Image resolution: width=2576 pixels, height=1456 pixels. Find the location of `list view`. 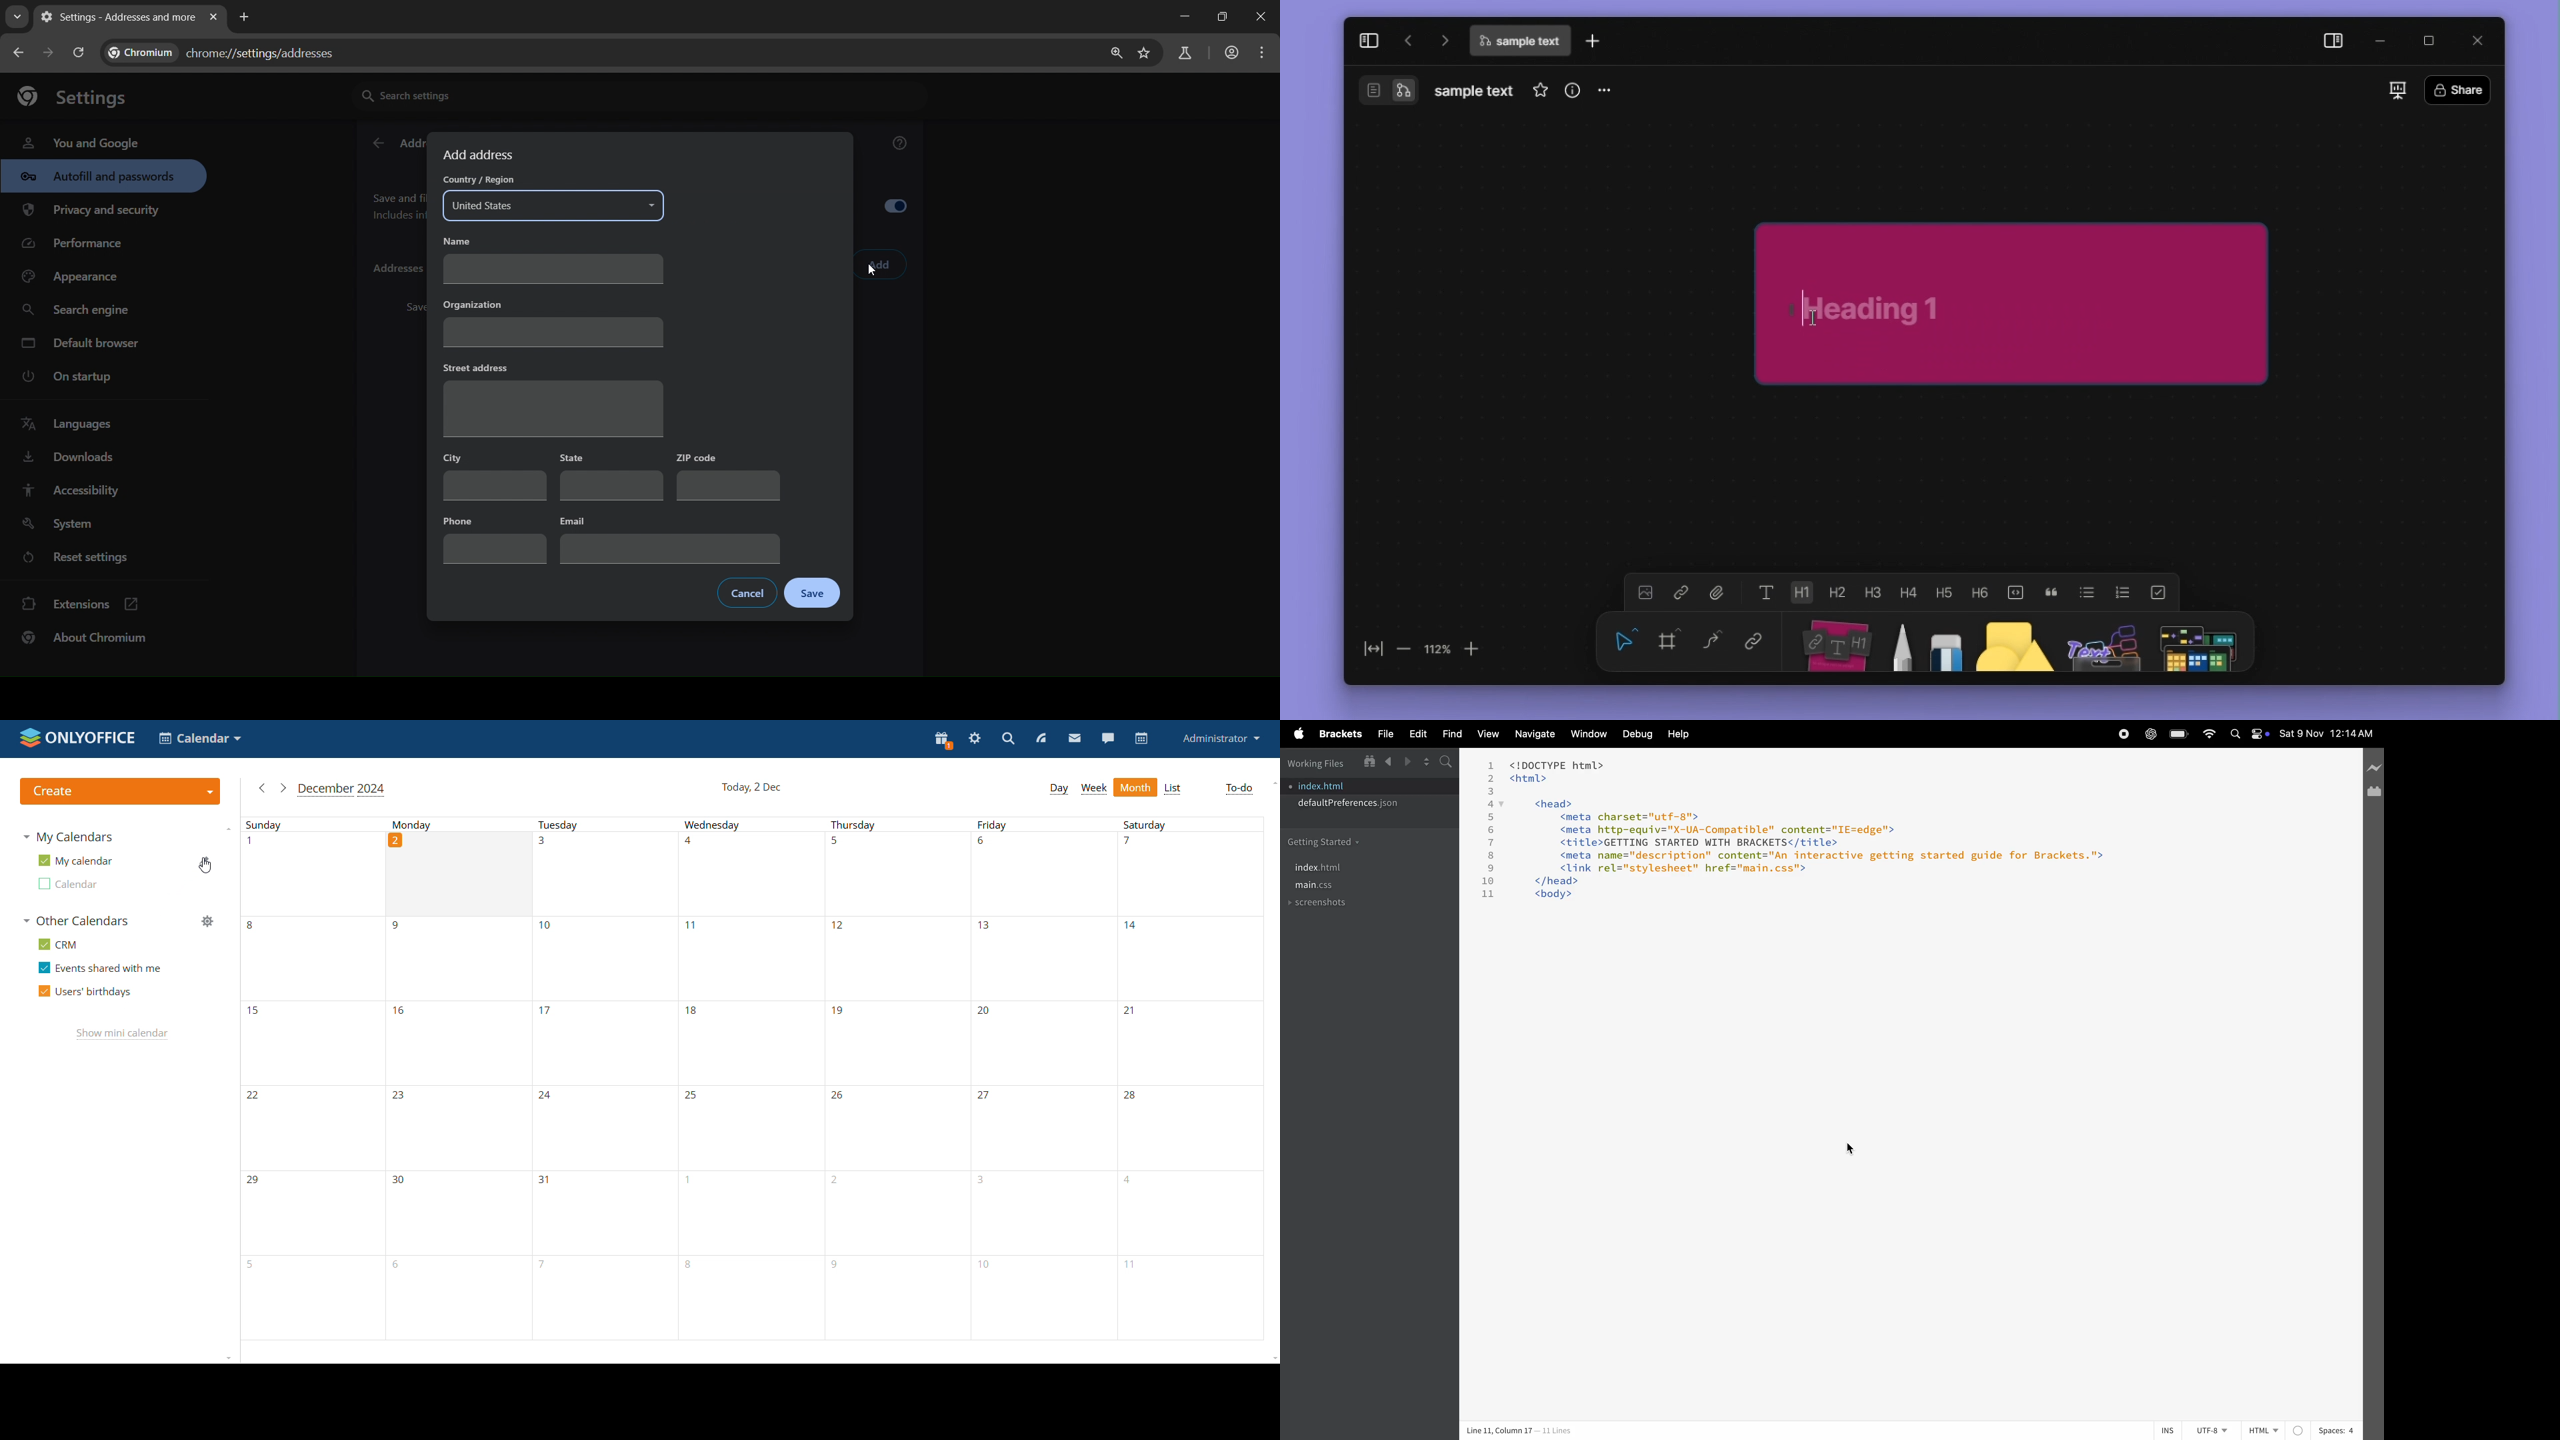

list view is located at coordinates (1173, 789).